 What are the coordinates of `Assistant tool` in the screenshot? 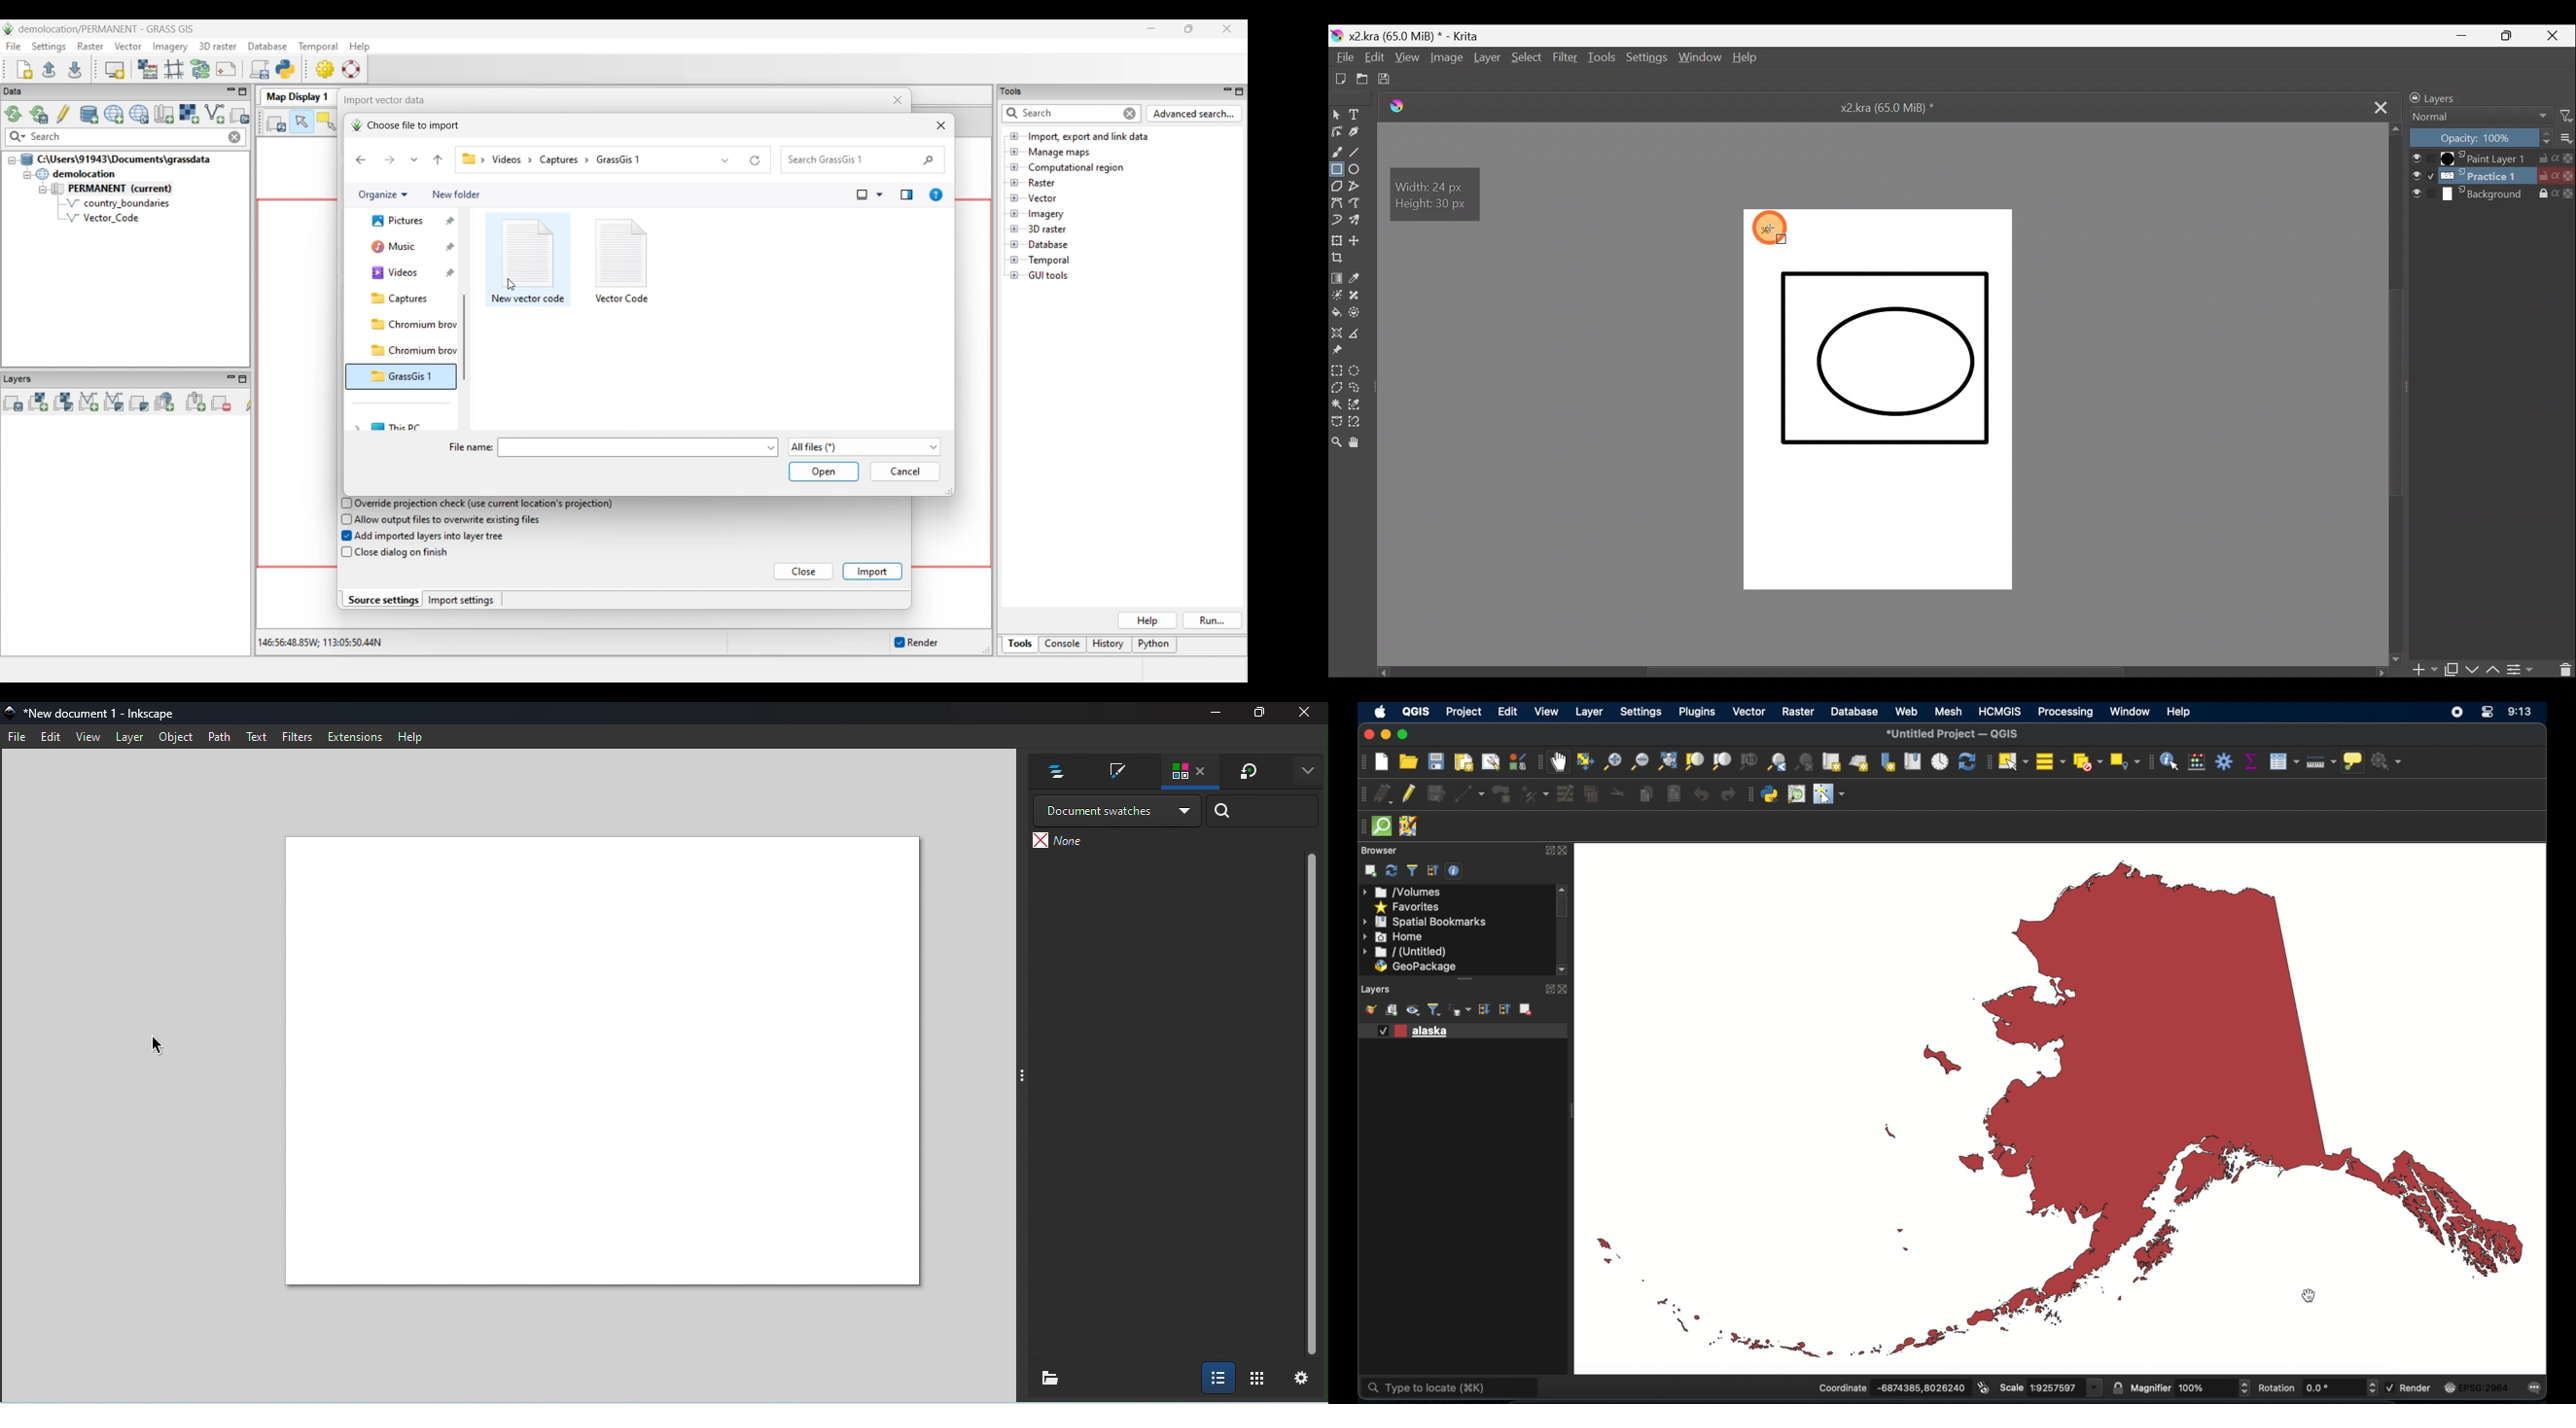 It's located at (1337, 331).